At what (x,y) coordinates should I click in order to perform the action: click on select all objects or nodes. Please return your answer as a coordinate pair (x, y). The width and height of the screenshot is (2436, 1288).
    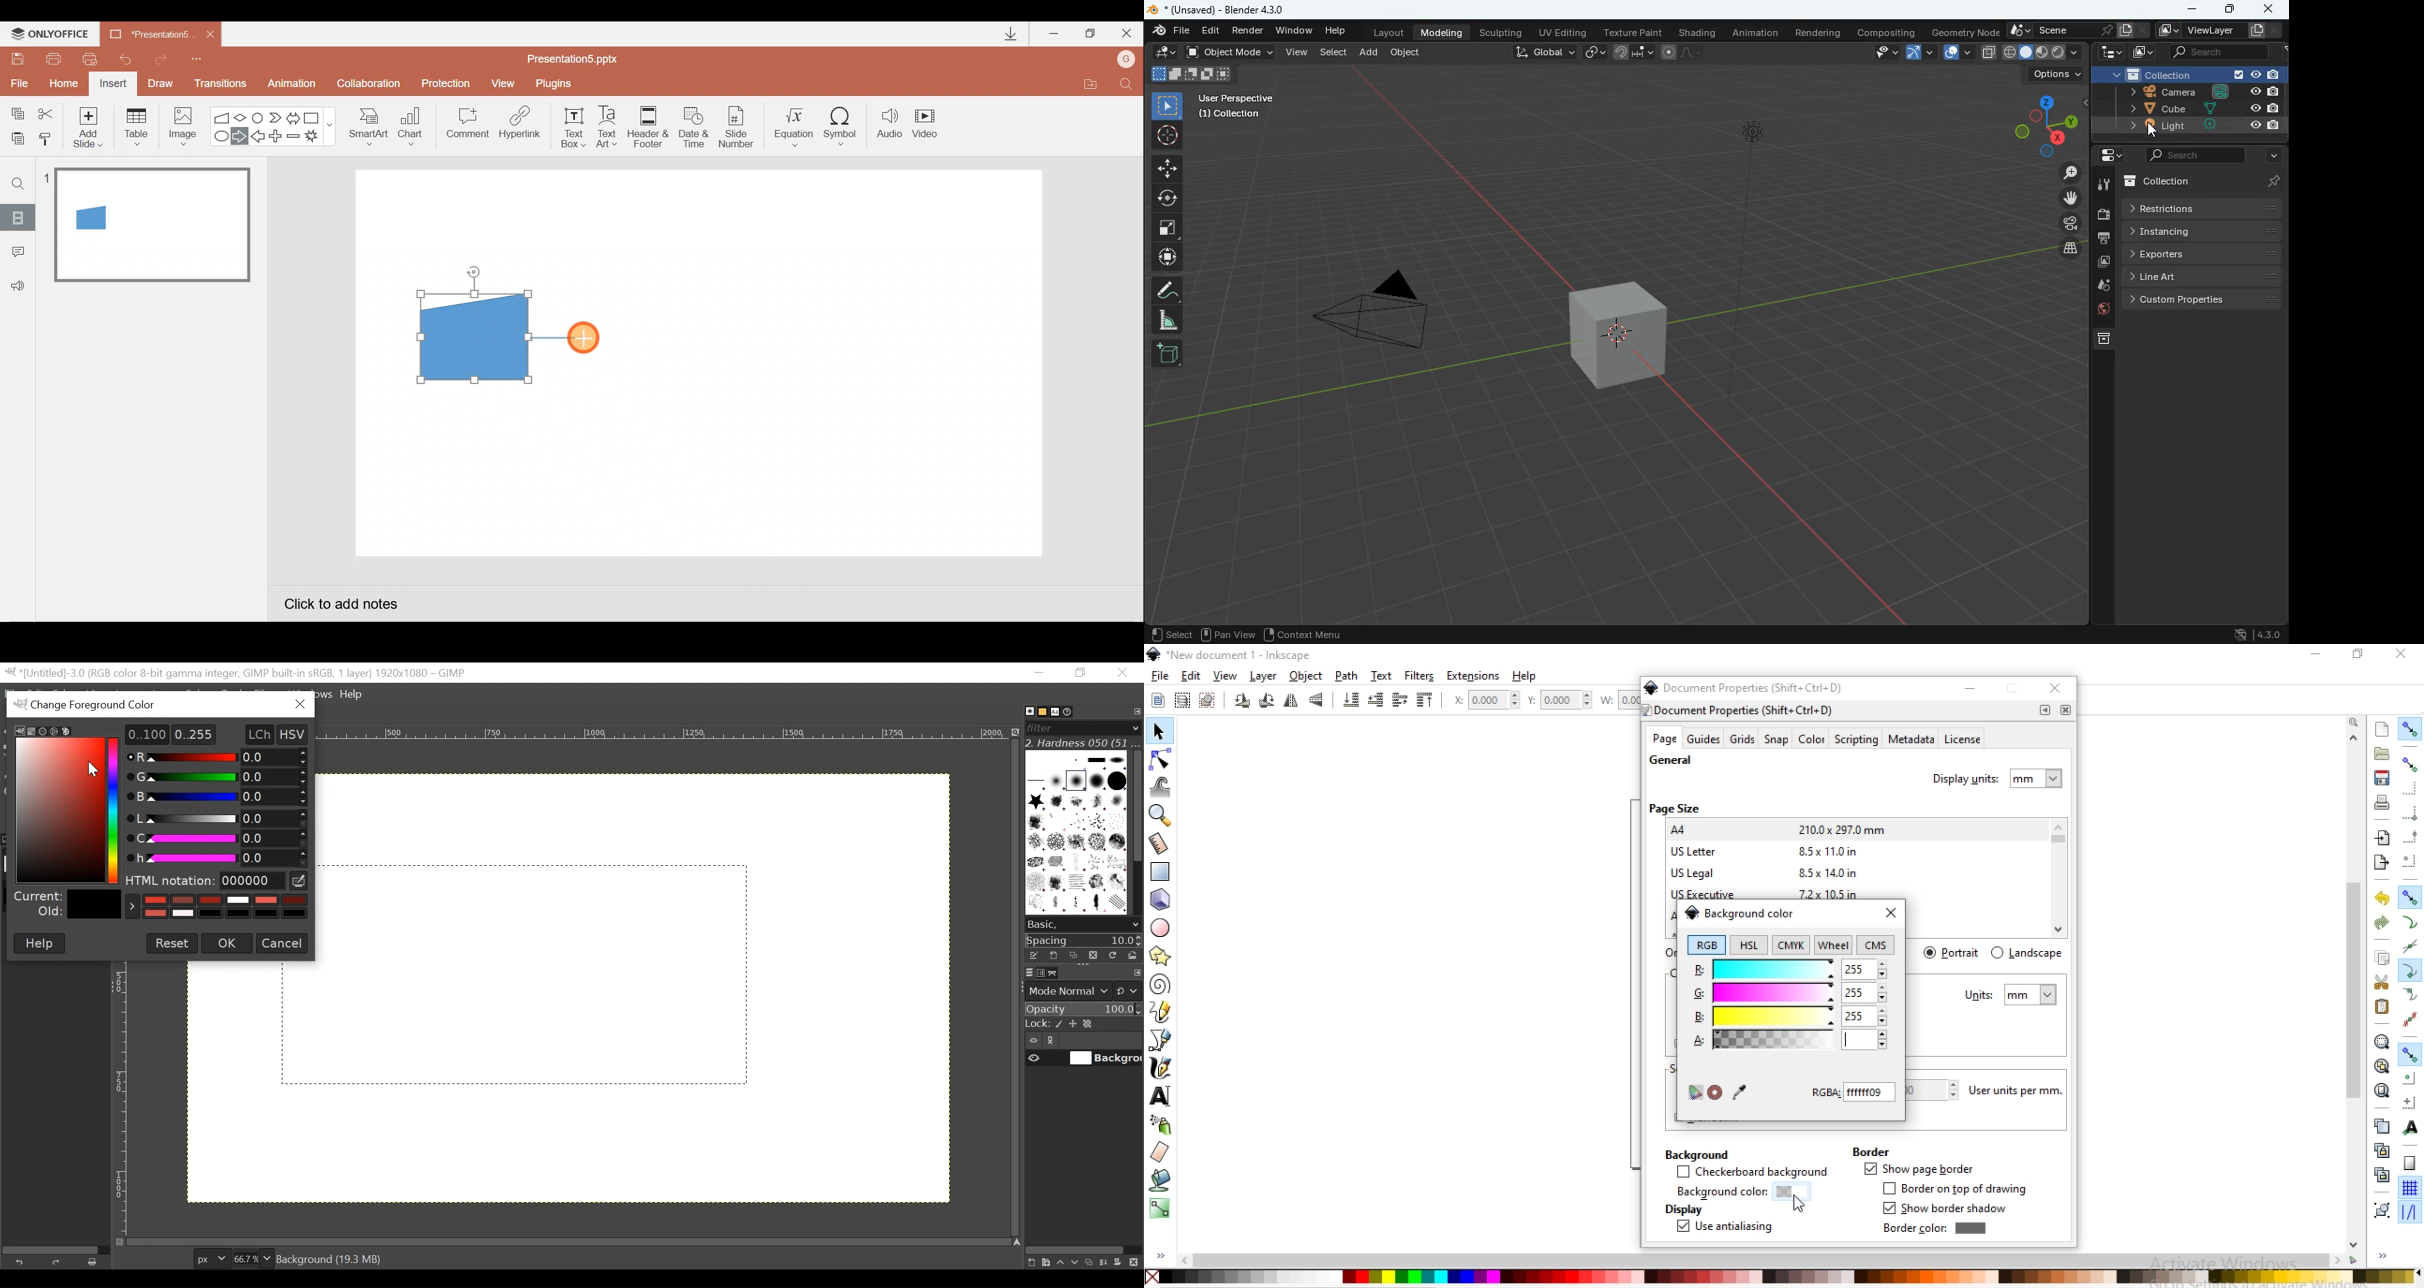
    Looking at the image, I should click on (1157, 698).